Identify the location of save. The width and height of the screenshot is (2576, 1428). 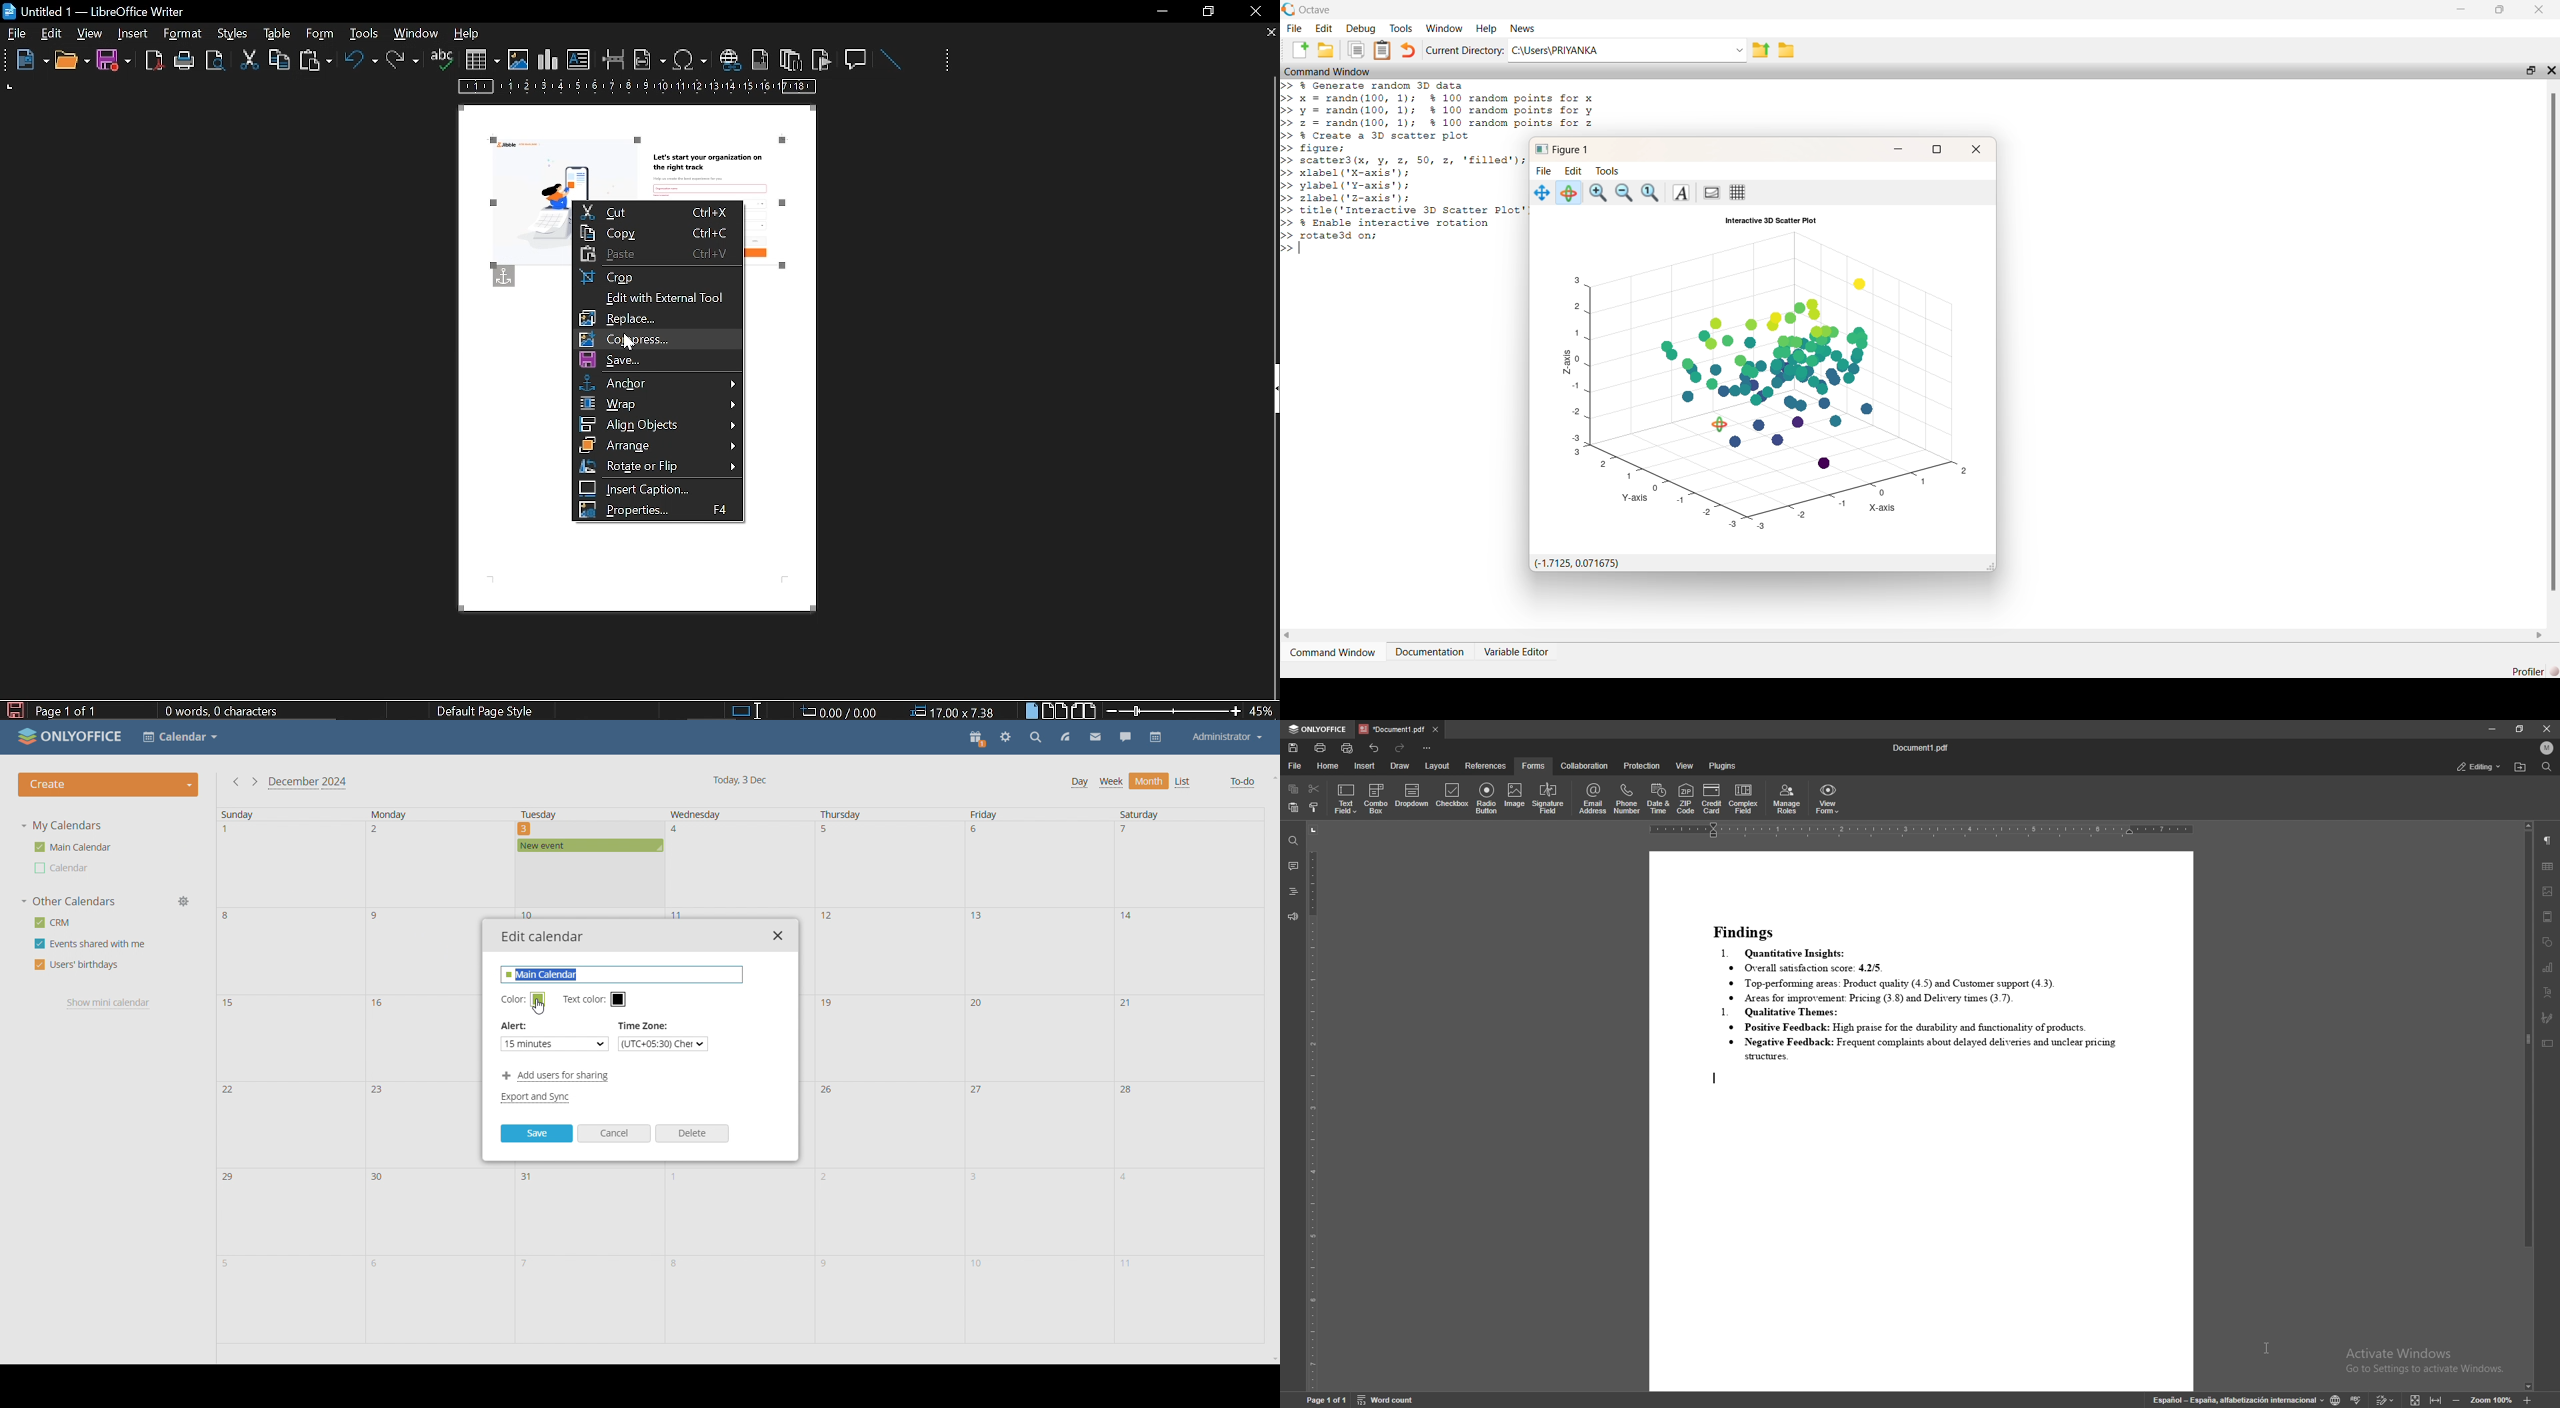
(537, 1133).